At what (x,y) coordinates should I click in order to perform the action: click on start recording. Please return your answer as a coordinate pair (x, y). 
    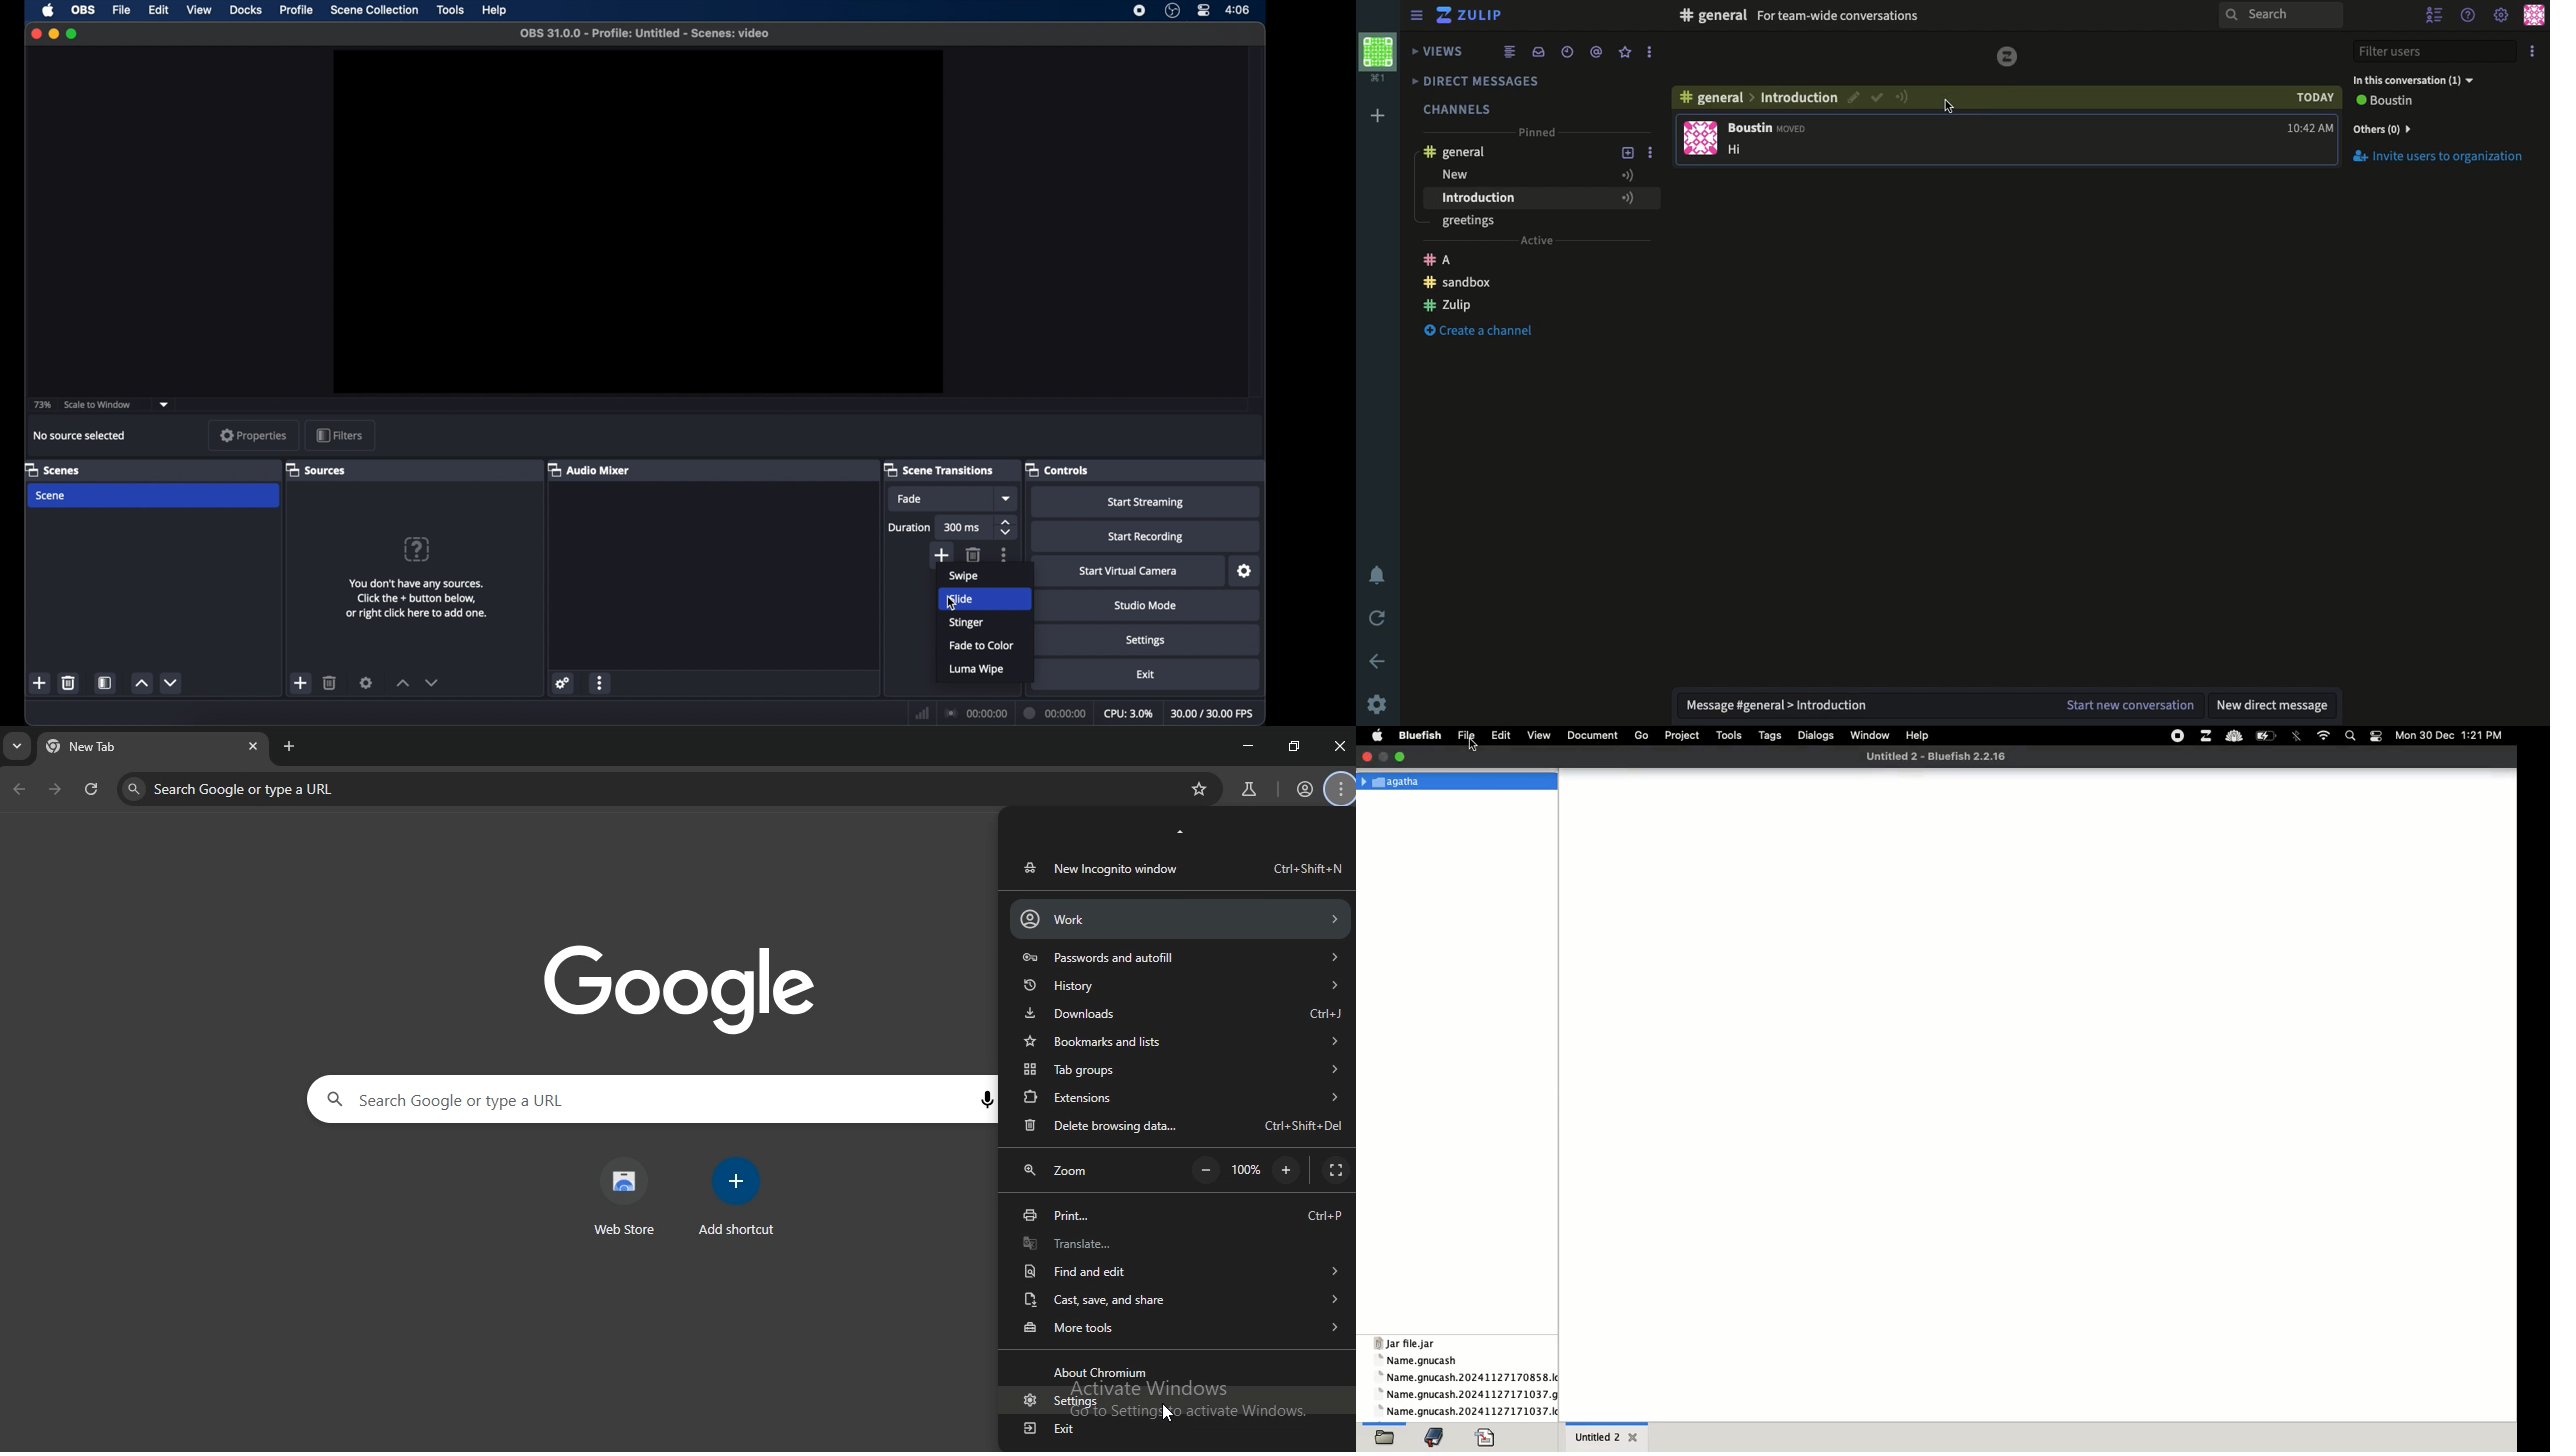
    Looking at the image, I should click on (1146, 537).